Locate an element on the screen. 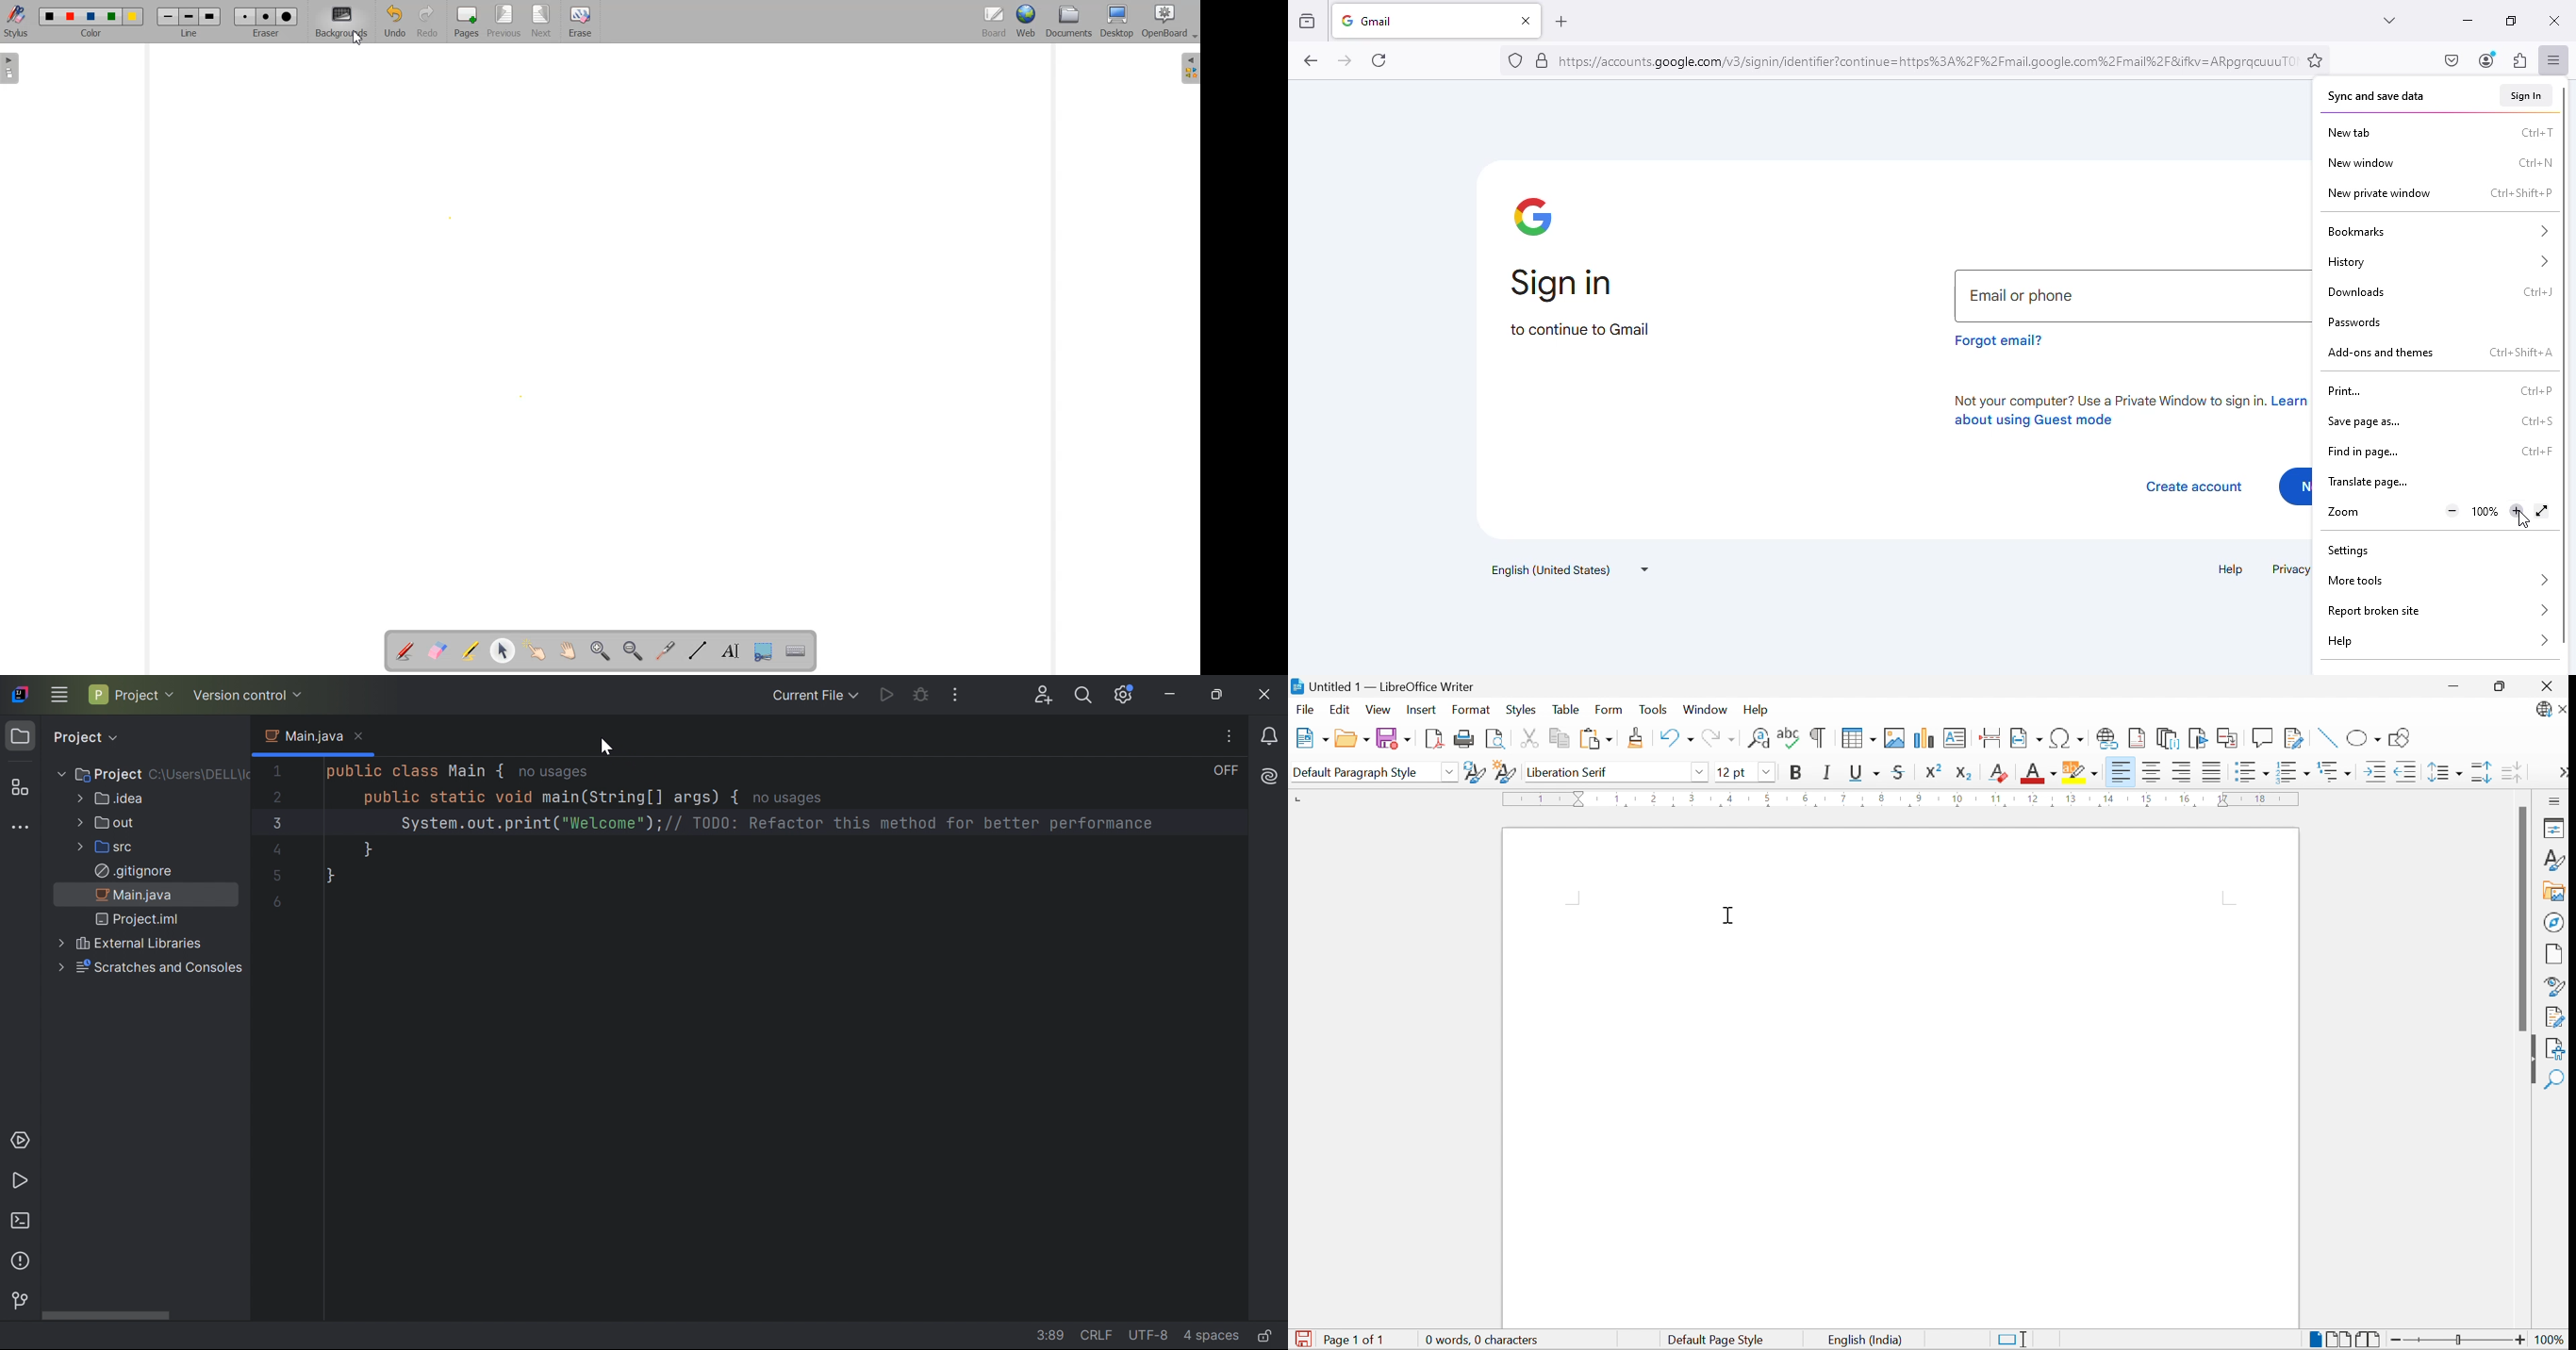 The width and height of the screenshot is (2576, 1372). Insert Text Box is located at coordinates (1955, 737).